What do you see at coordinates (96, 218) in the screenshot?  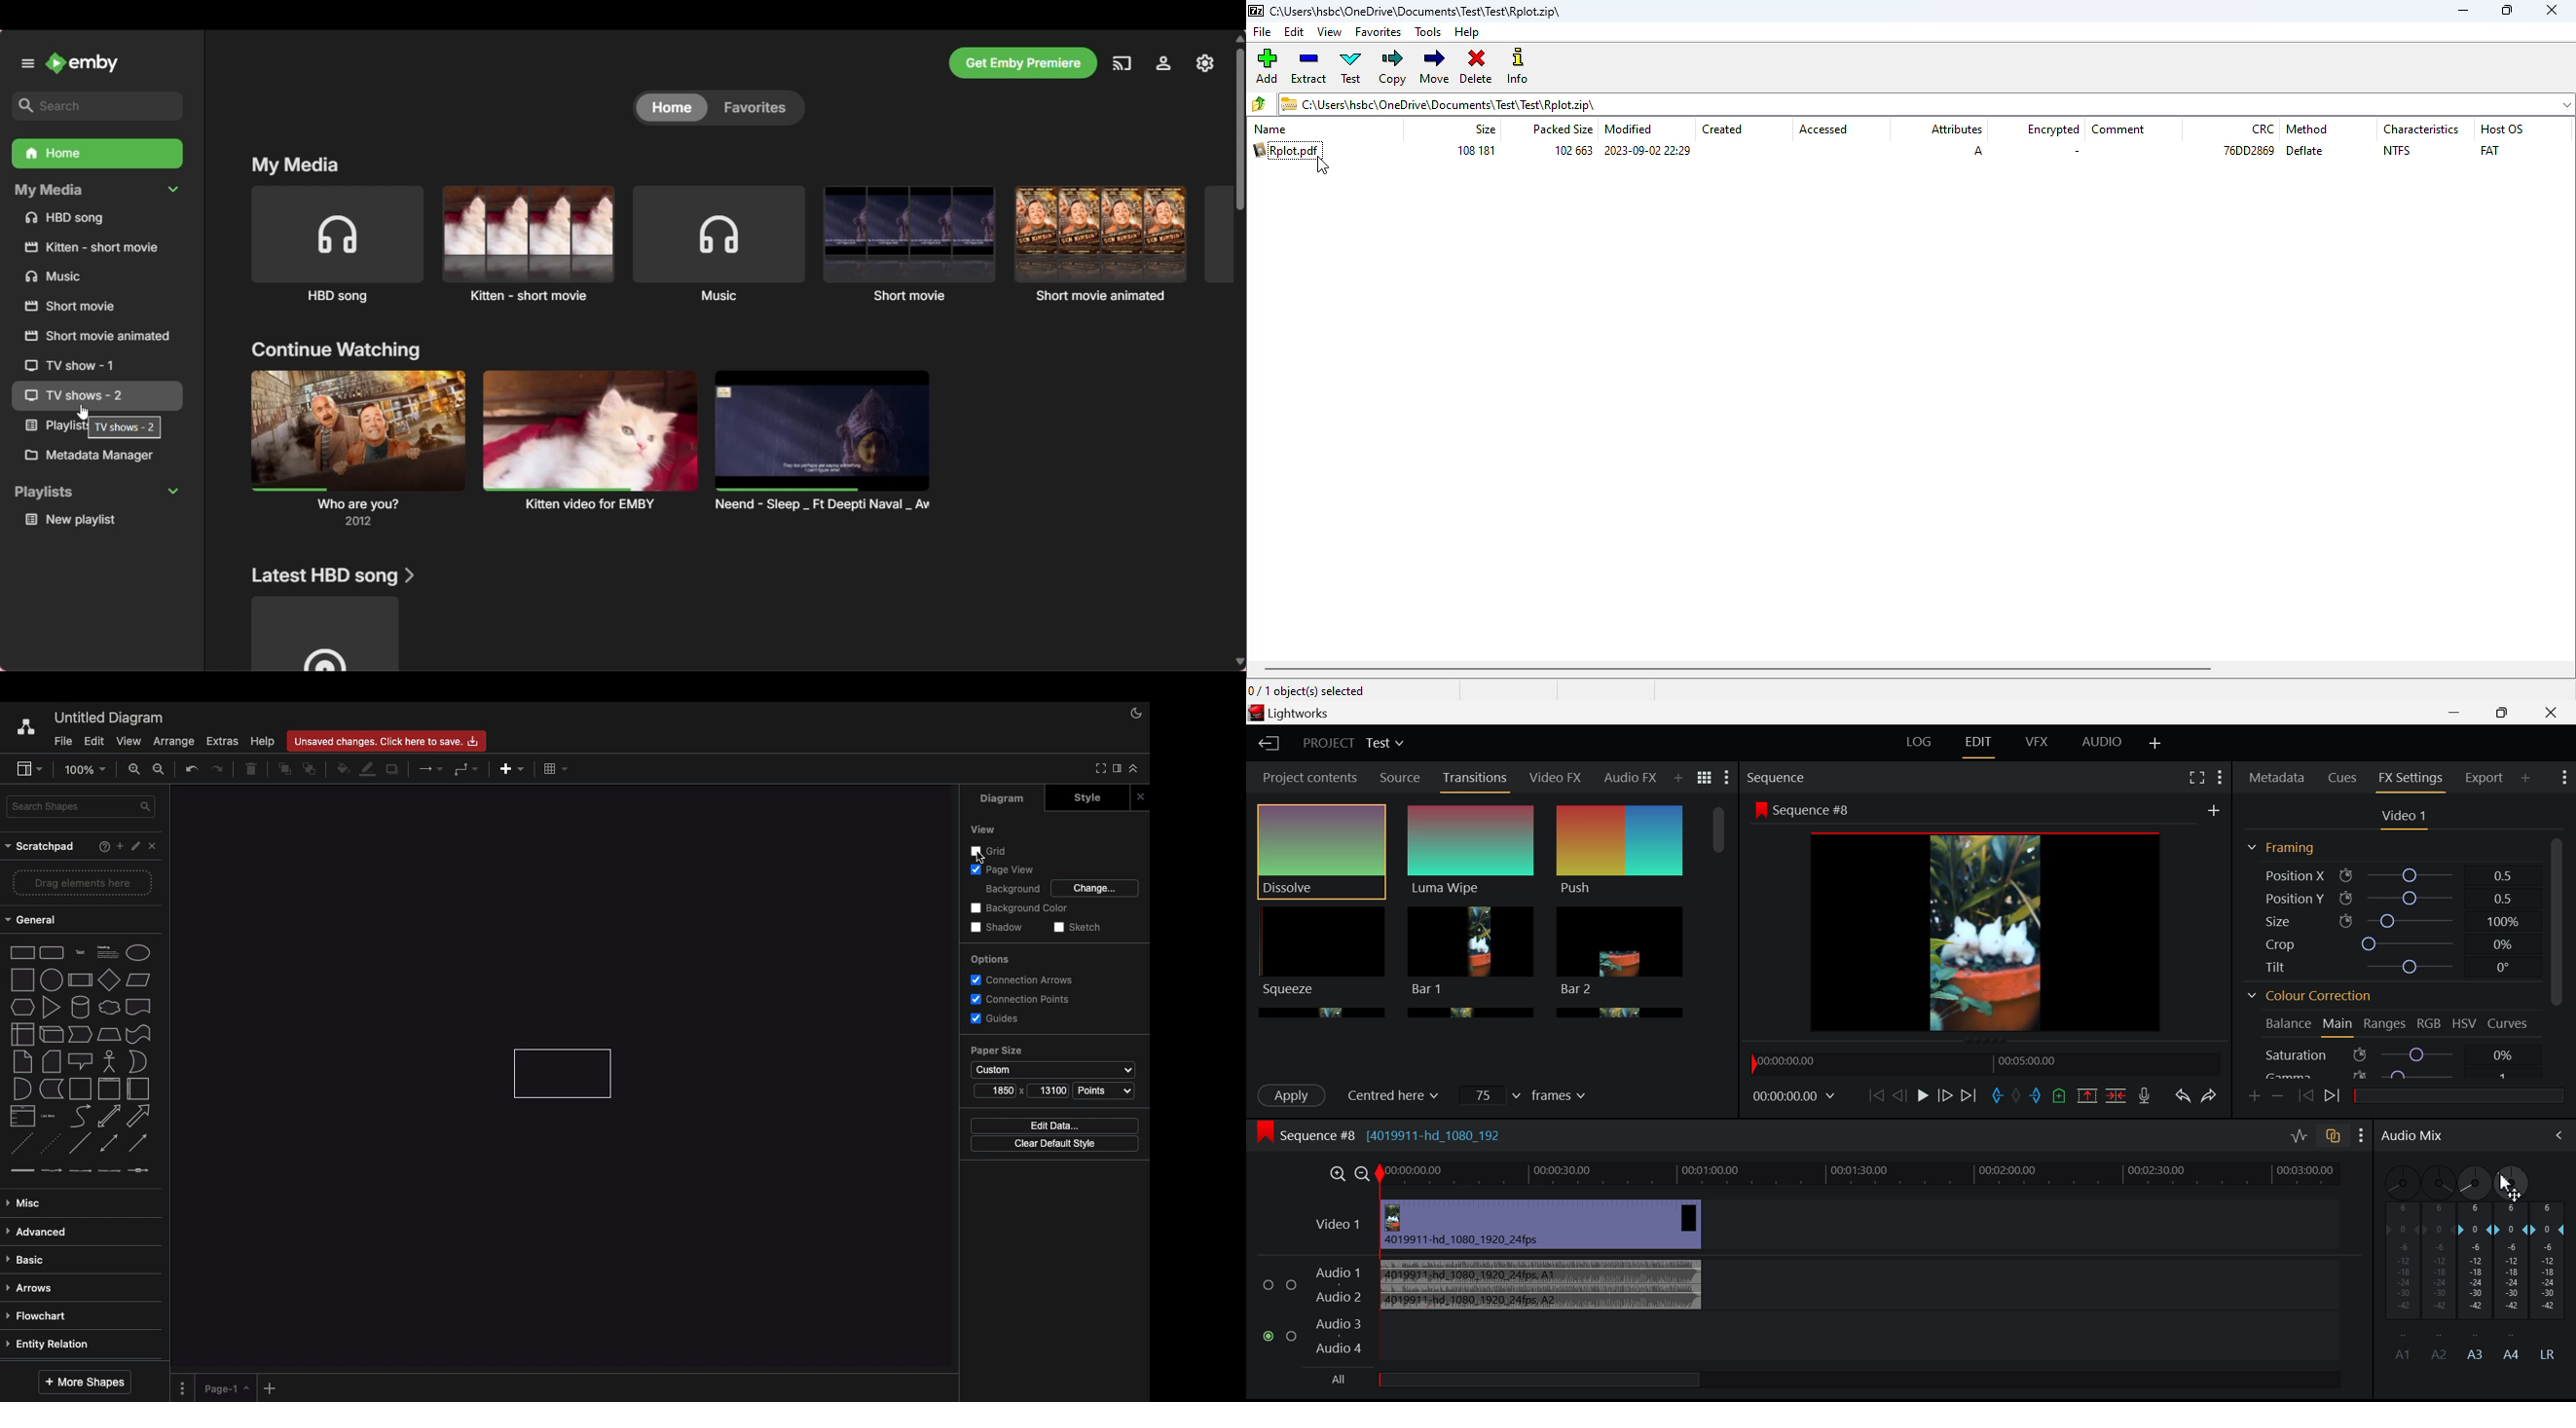 I see `Files under My Media` at bounding box center [96, 218].